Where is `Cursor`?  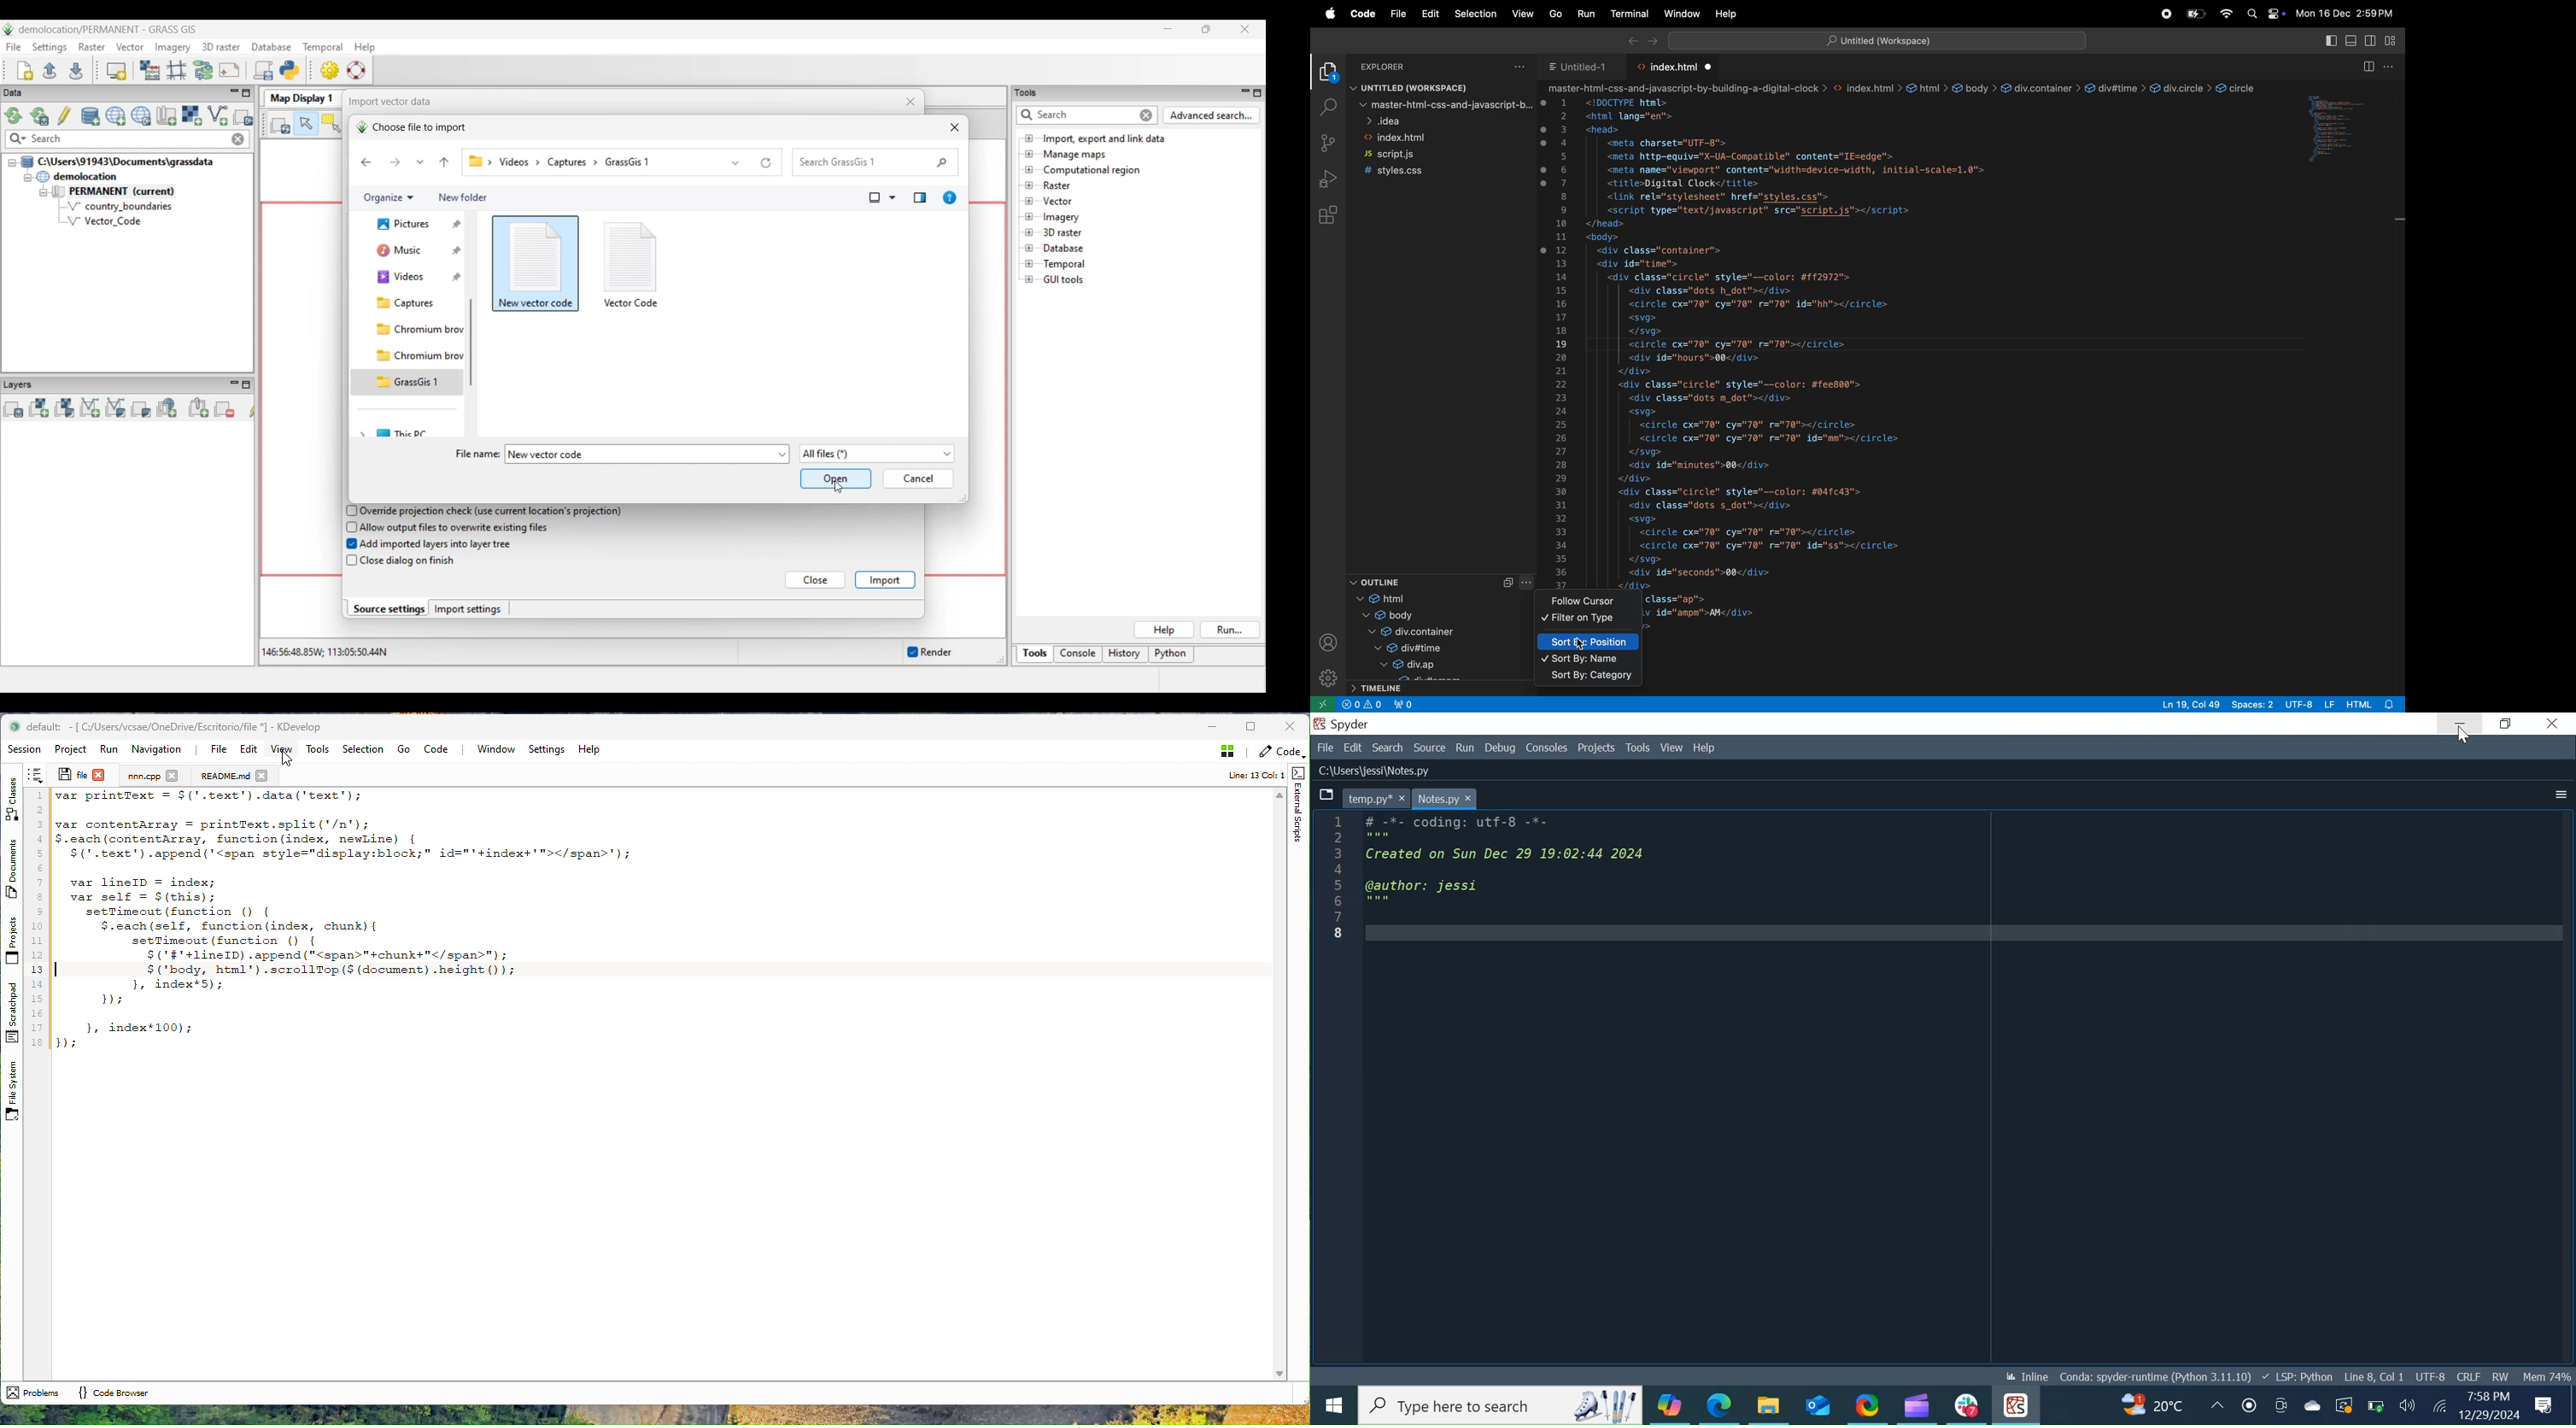 Cursor is located at coordinates (2466, 735).